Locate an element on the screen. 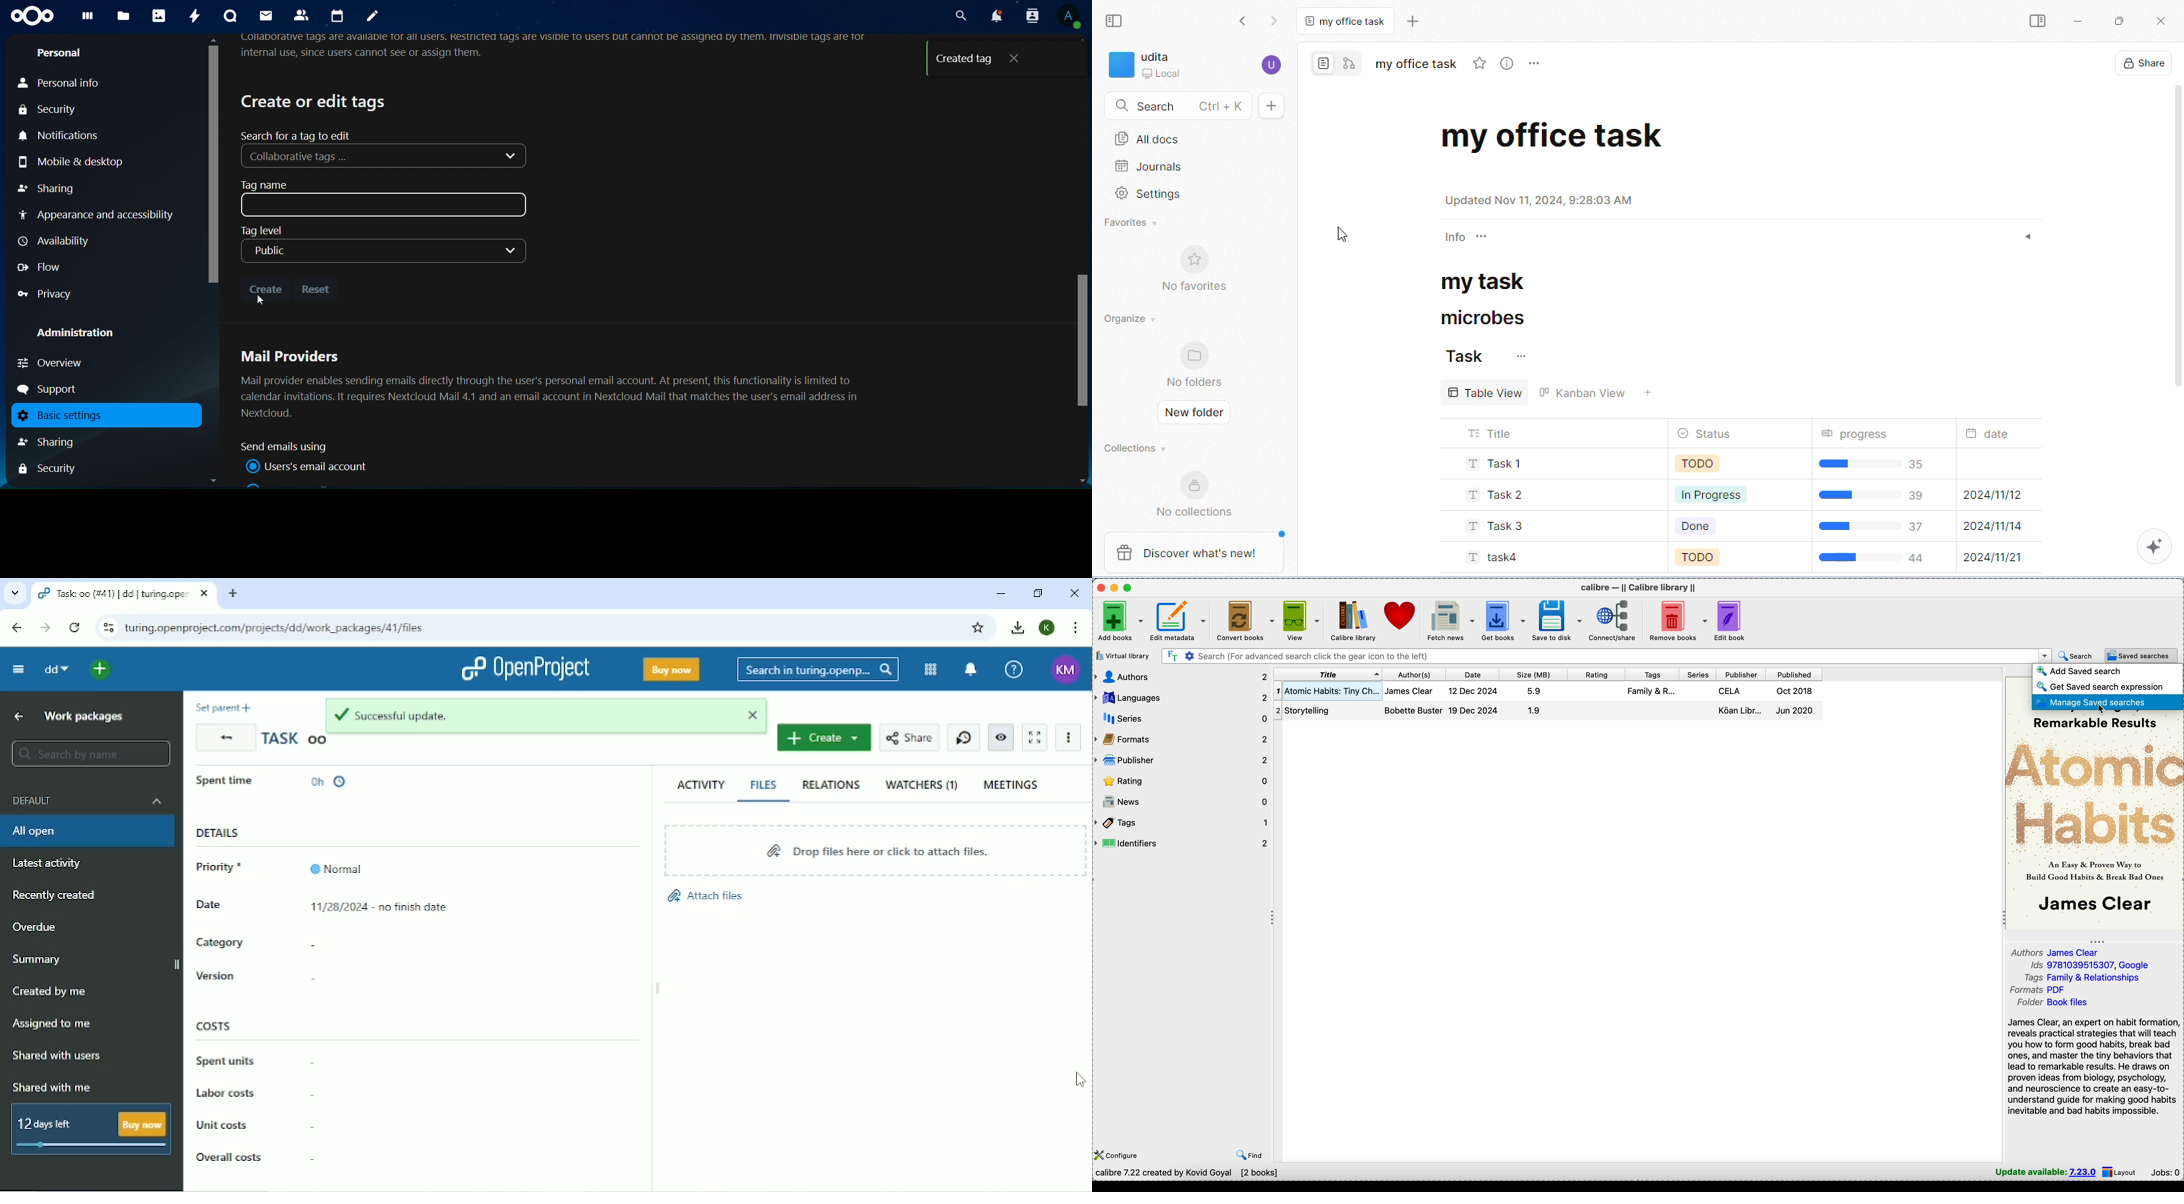  virtual library is located at coordinates (1124, 656).